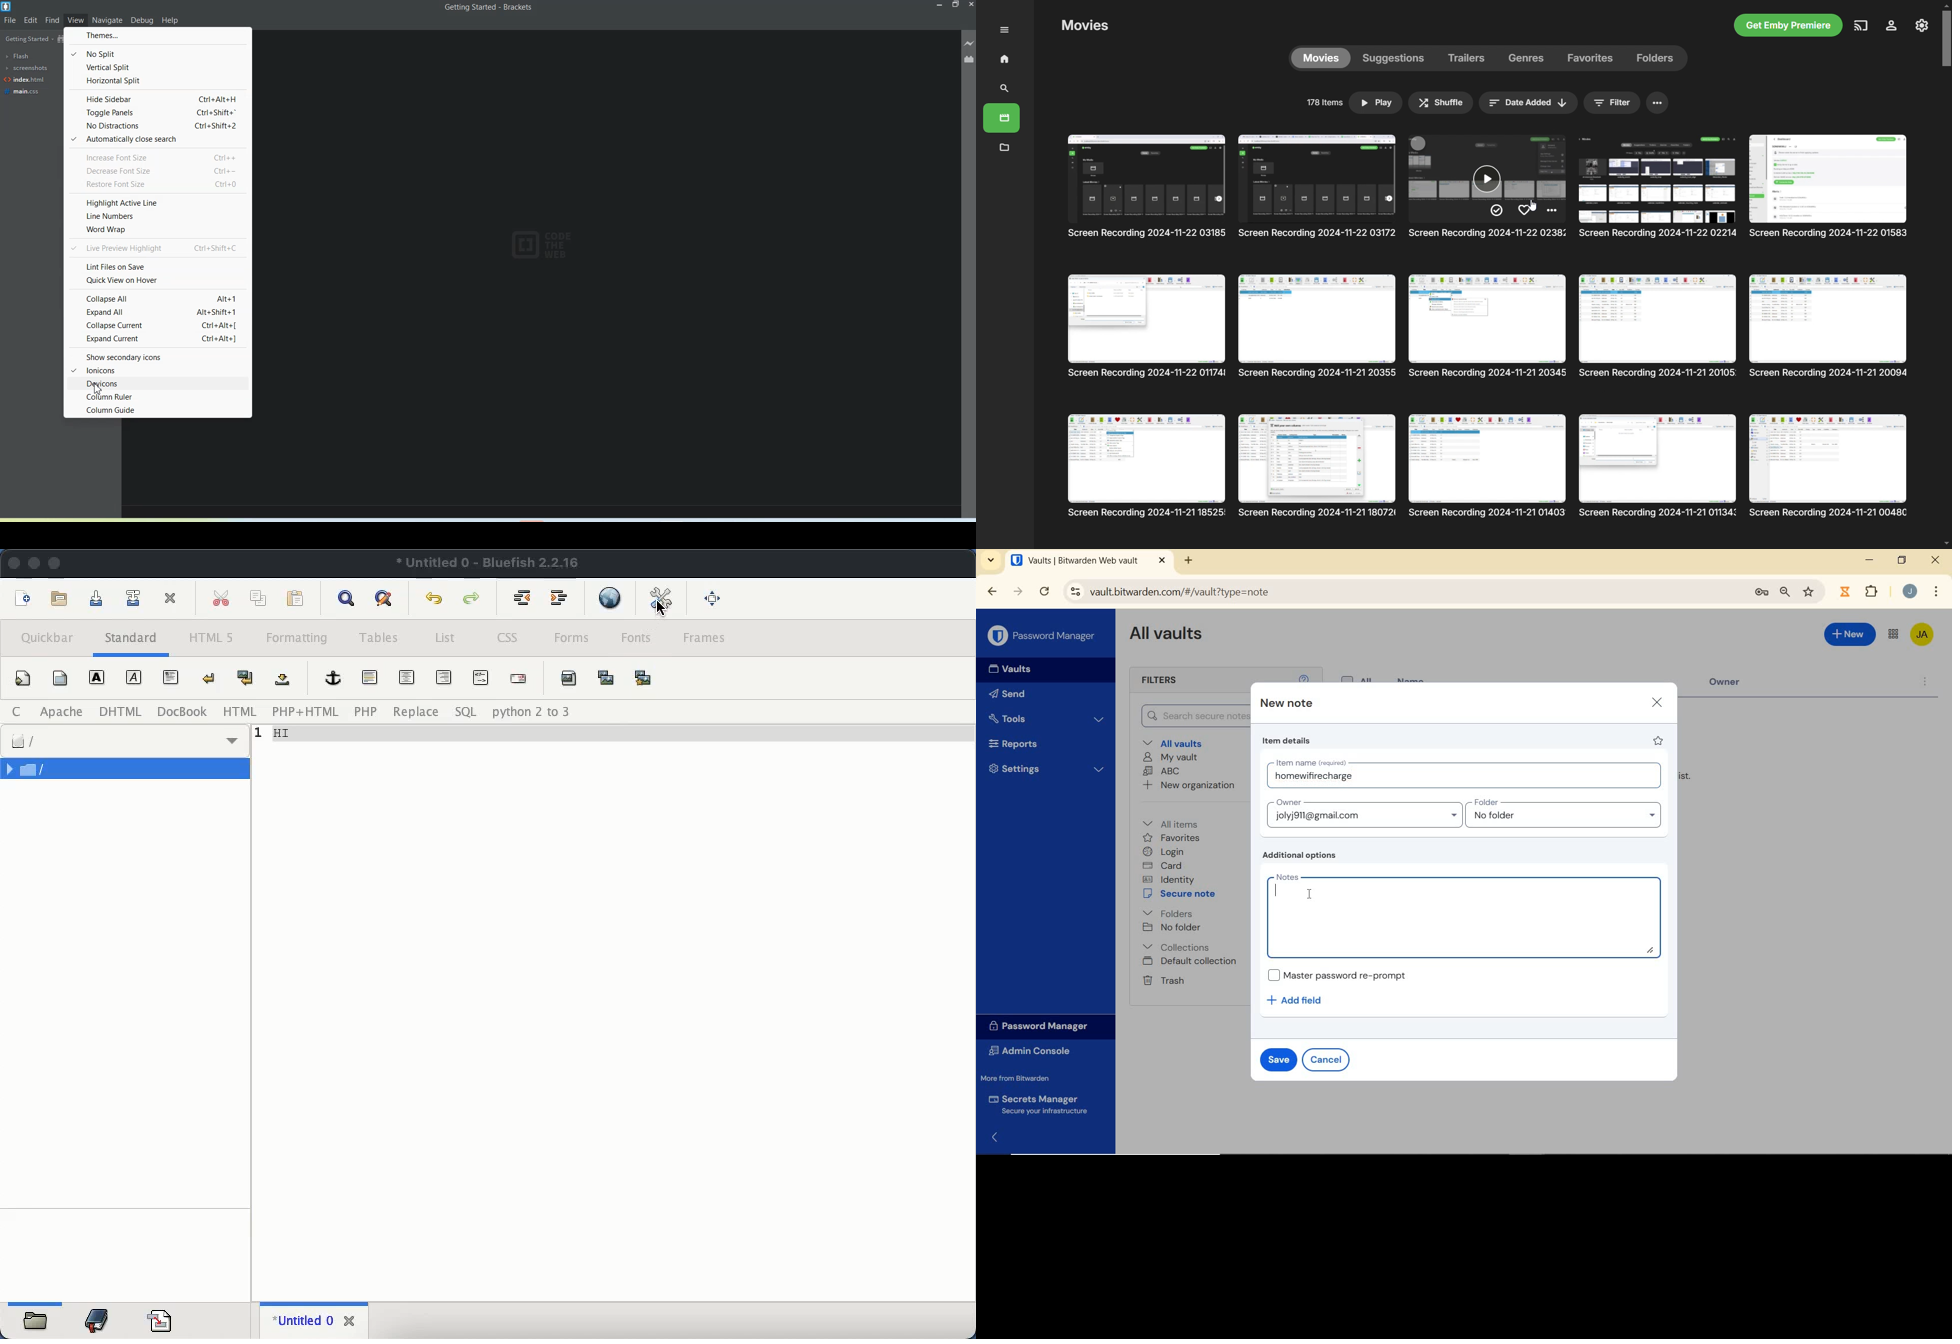 This screenshot has width=1960, height=1344. I want to click on Getting Started, so click(27, 40).